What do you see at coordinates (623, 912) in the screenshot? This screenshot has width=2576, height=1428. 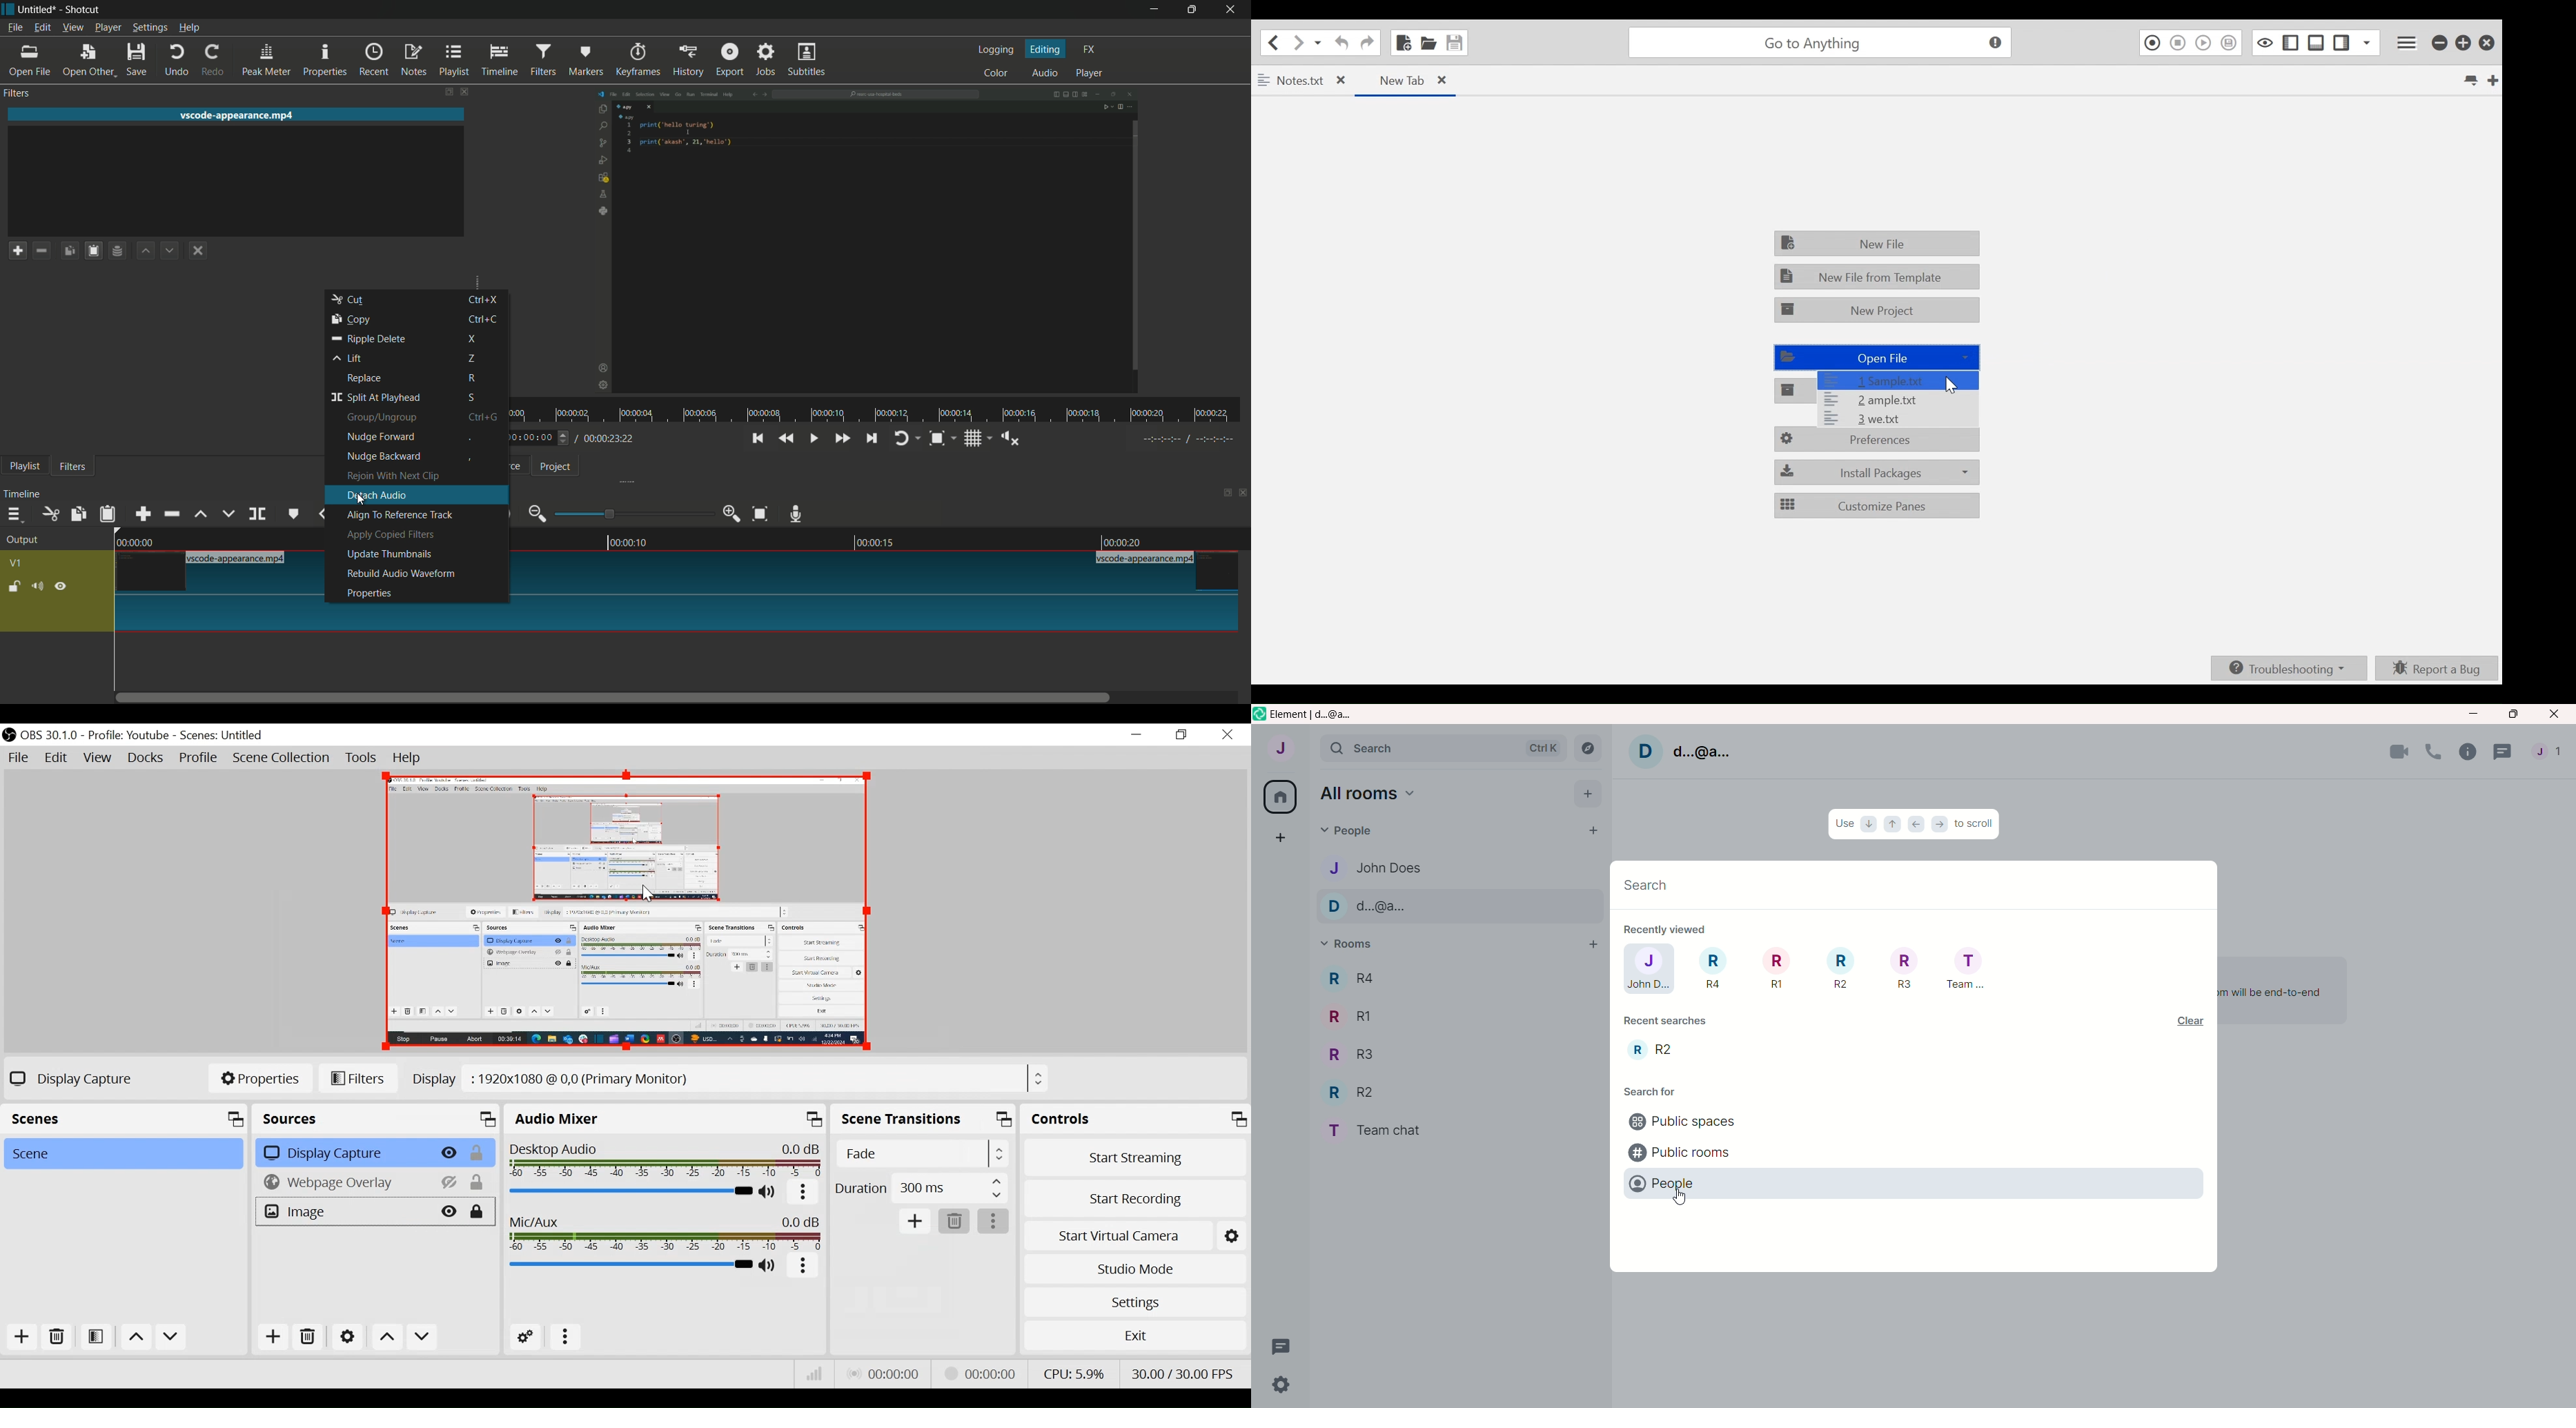 I see `Display Capture Source Preview ` at bounding box center [623, 912].